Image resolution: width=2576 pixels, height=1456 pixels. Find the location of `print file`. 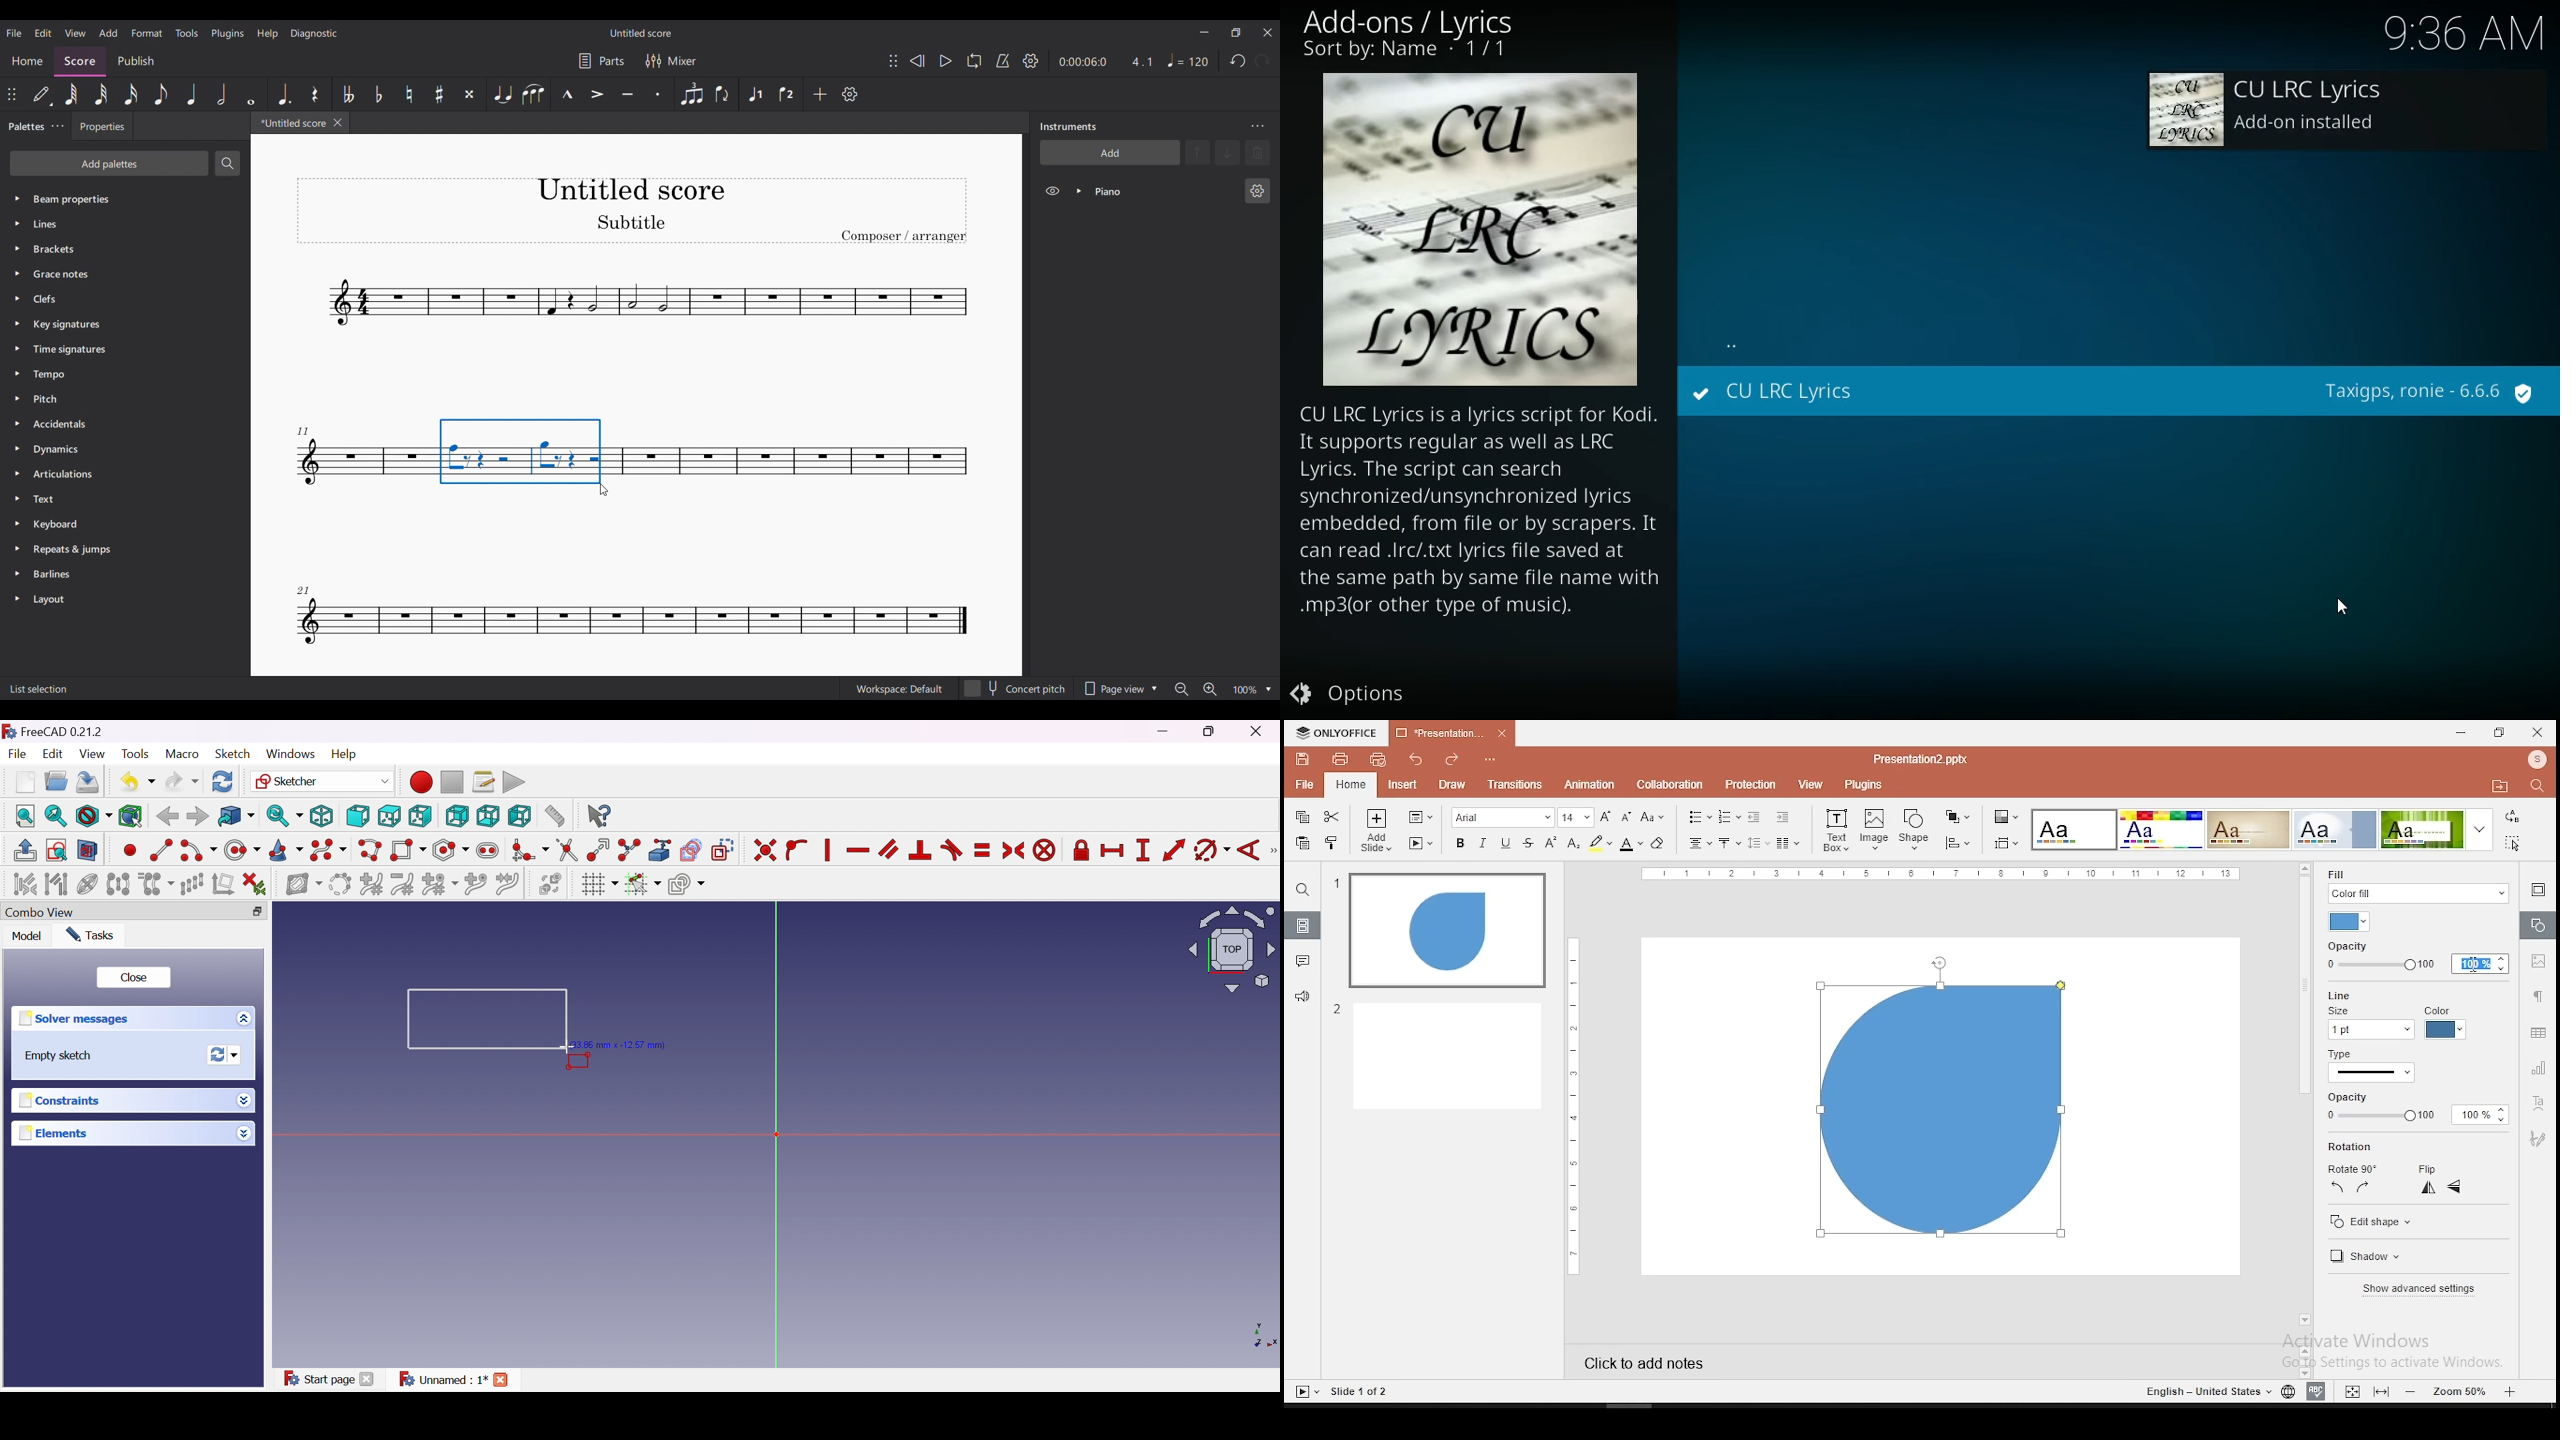

print file is located at coordinates (1339, 760).